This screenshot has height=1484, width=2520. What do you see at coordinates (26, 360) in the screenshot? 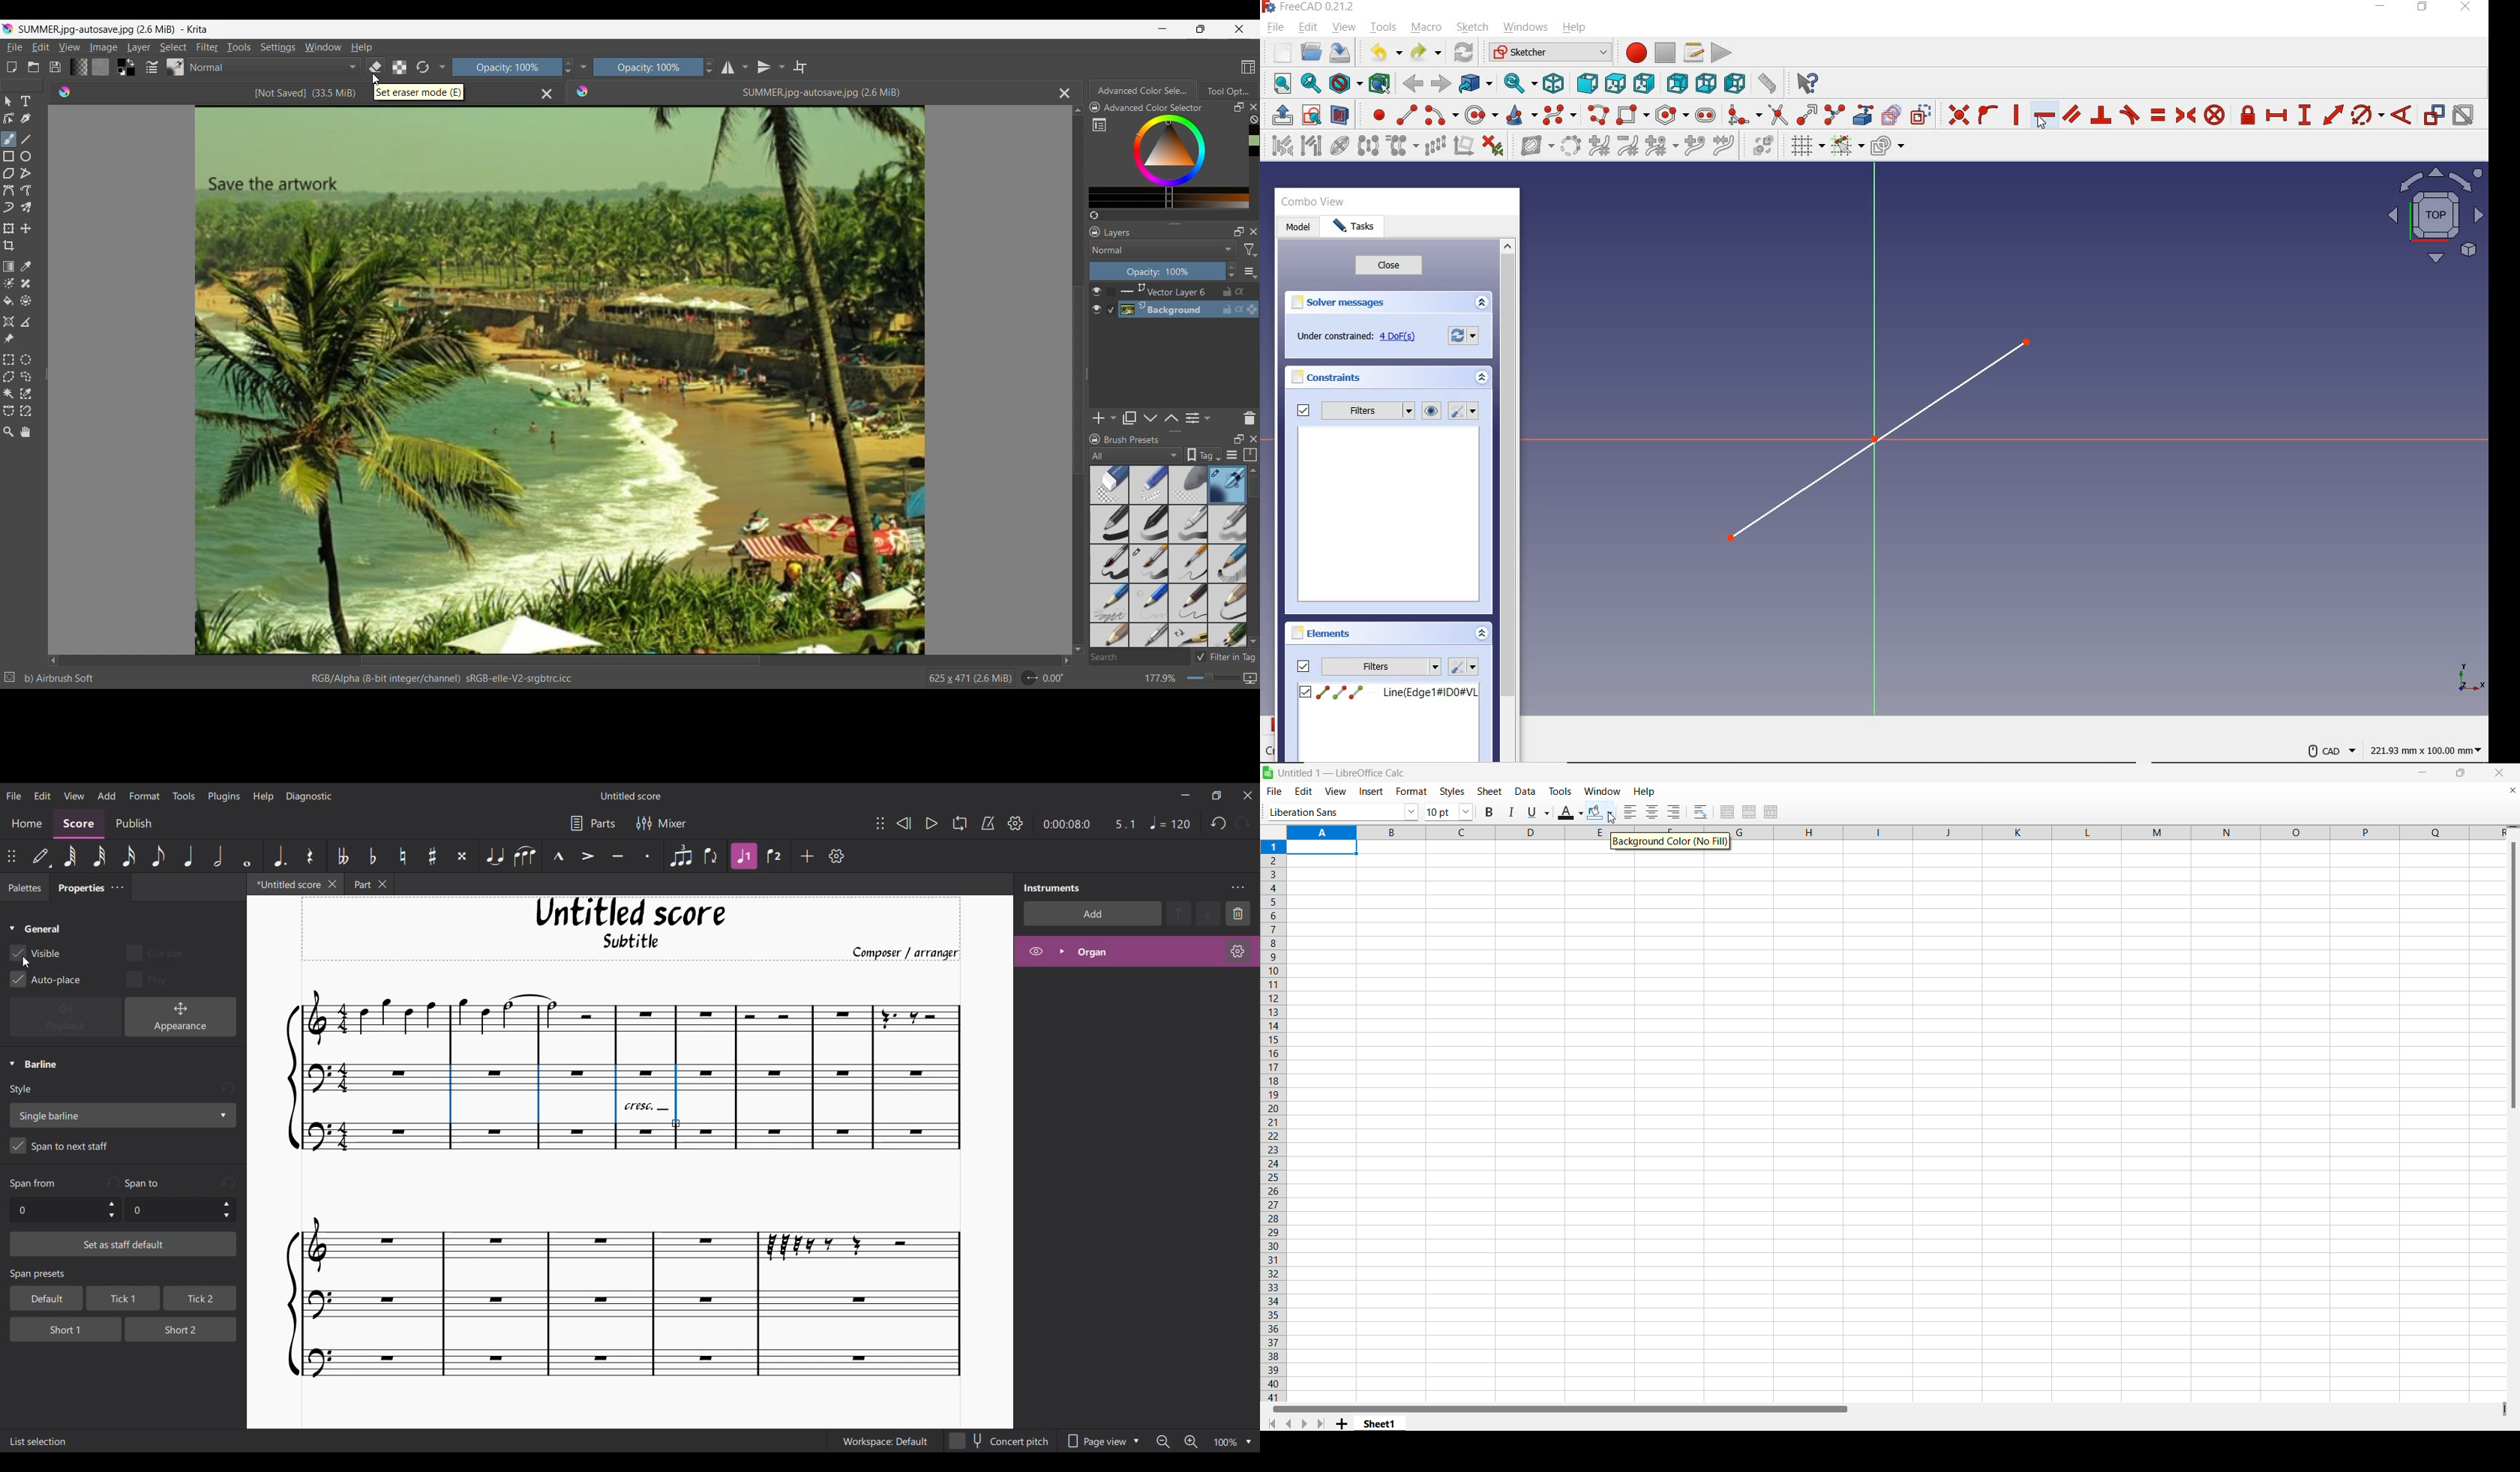
I see `Elliptical selection tool` at bounding box center [26, 360].